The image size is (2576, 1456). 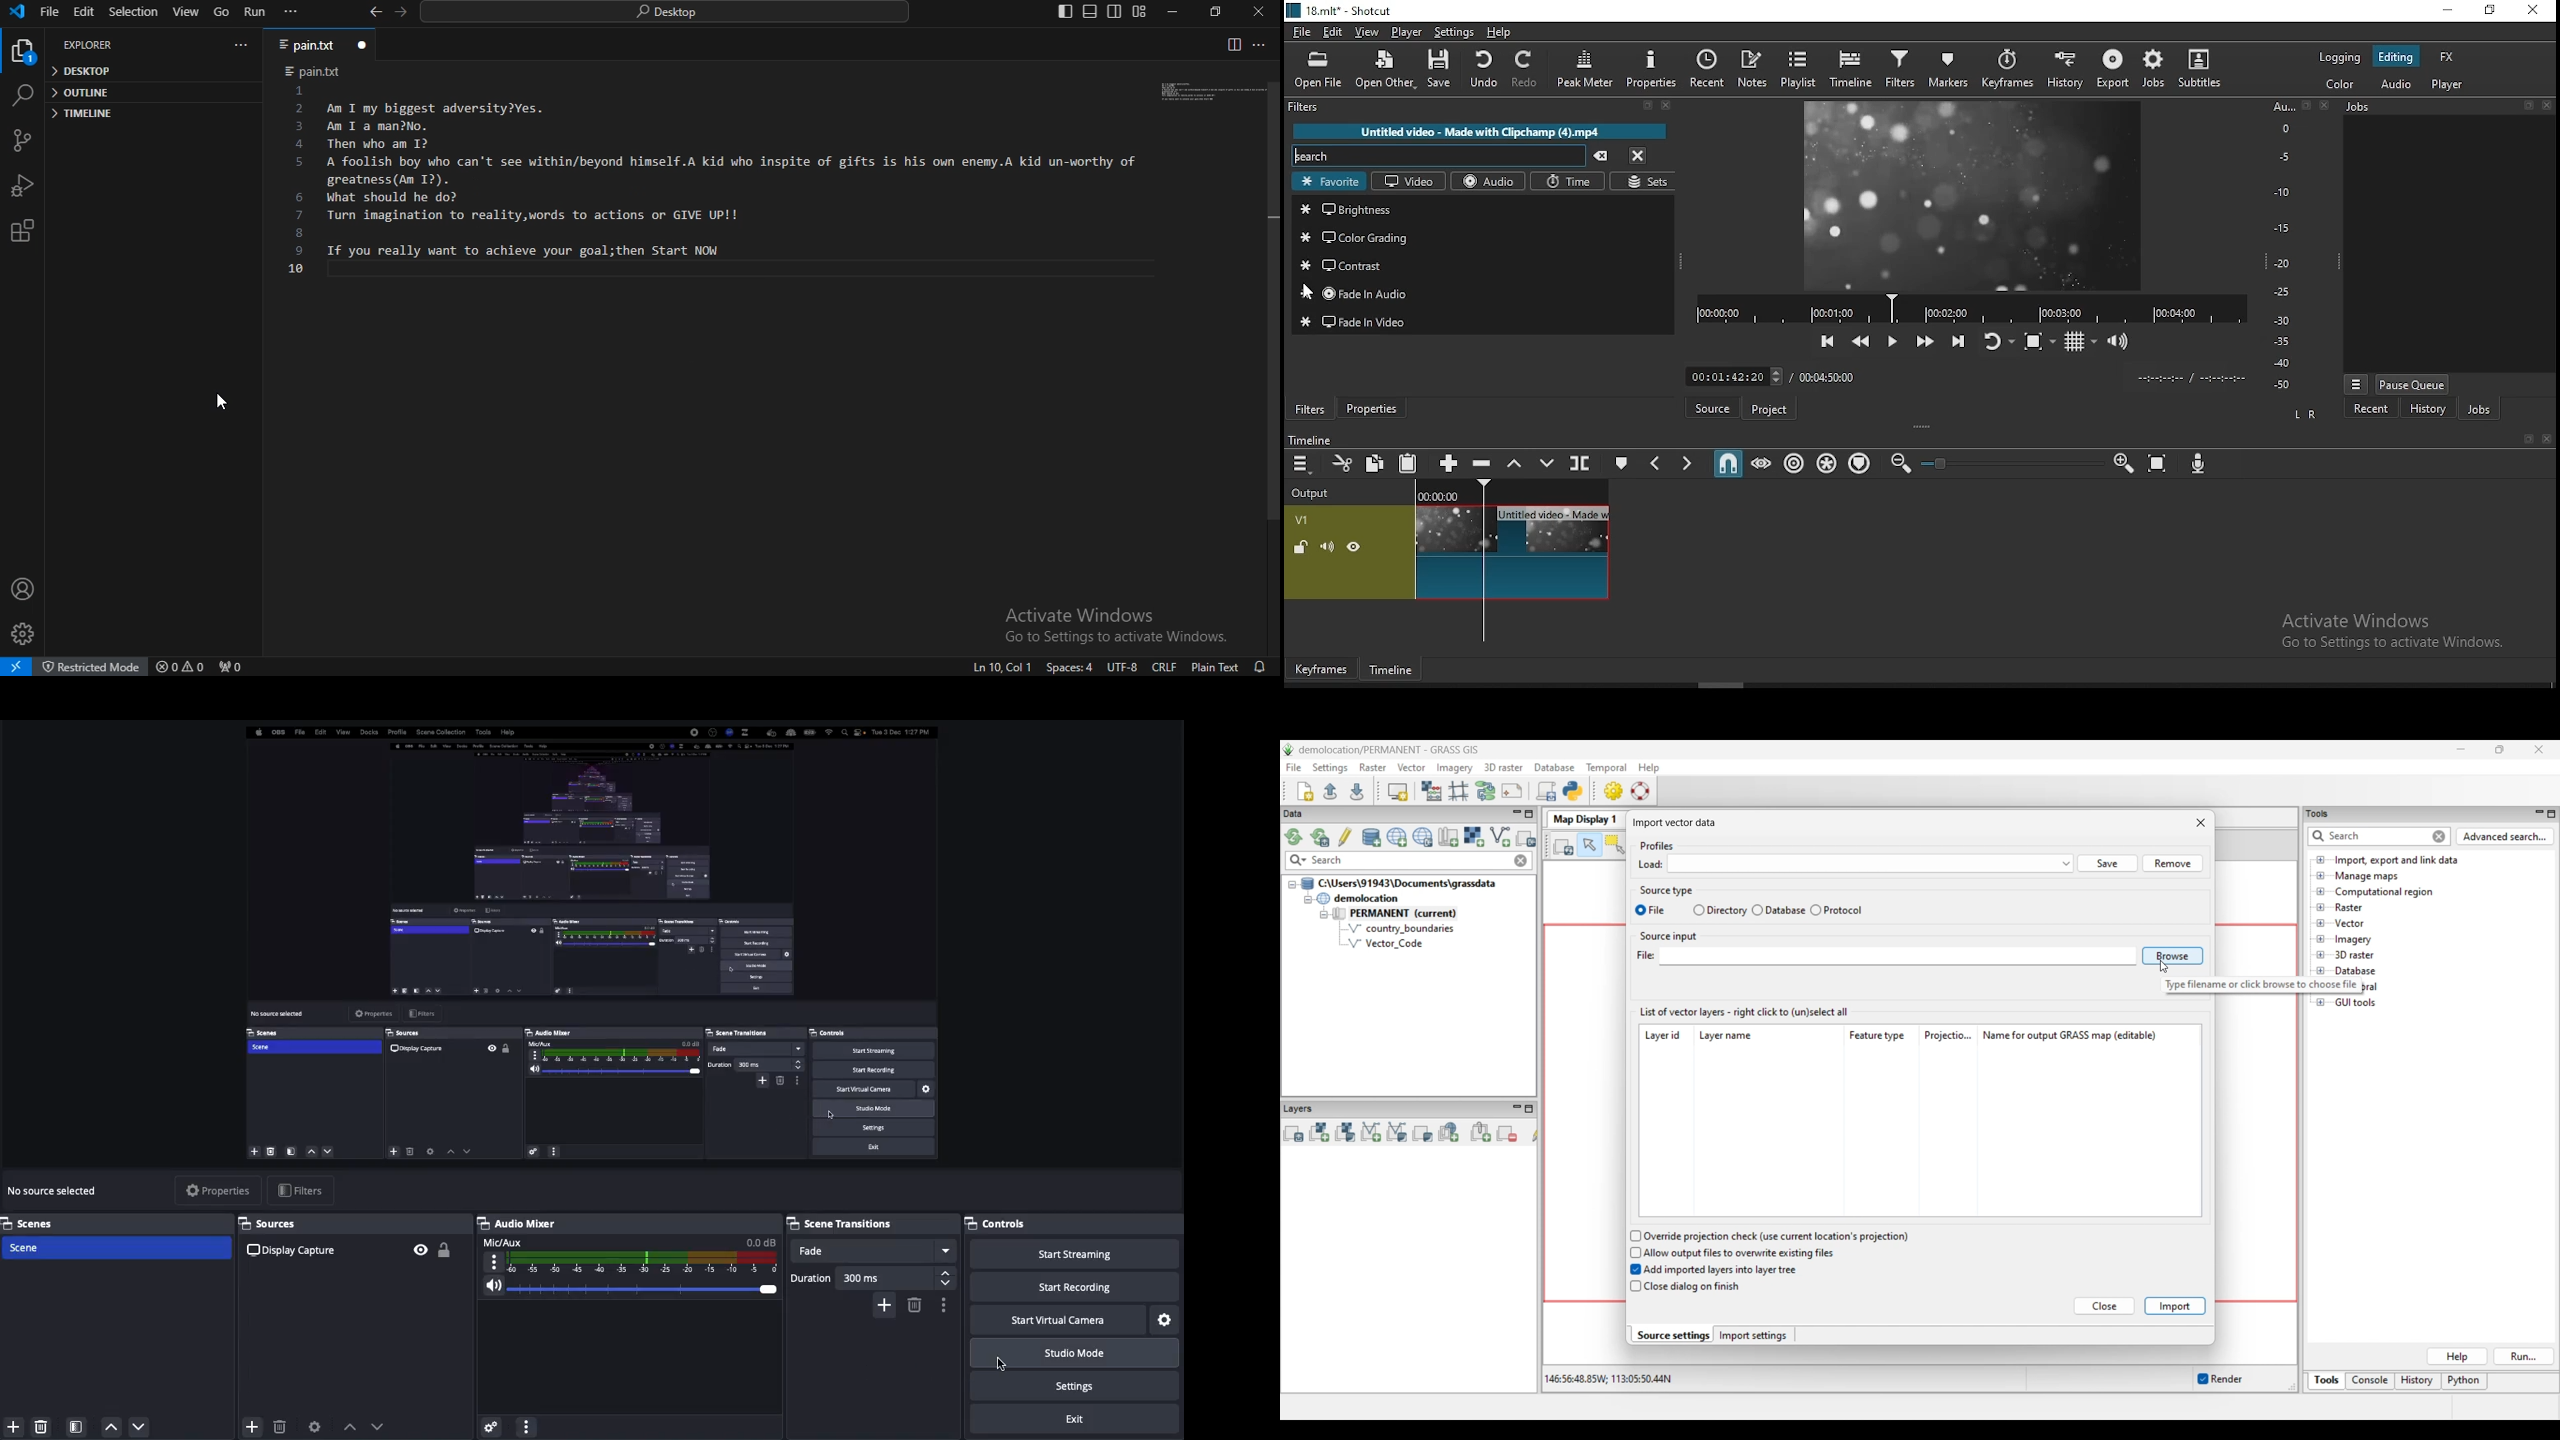 What do you see at coordinates (1308, 292) in the screenshot?
I see `Cursor` at bounding box center [1308, 292].